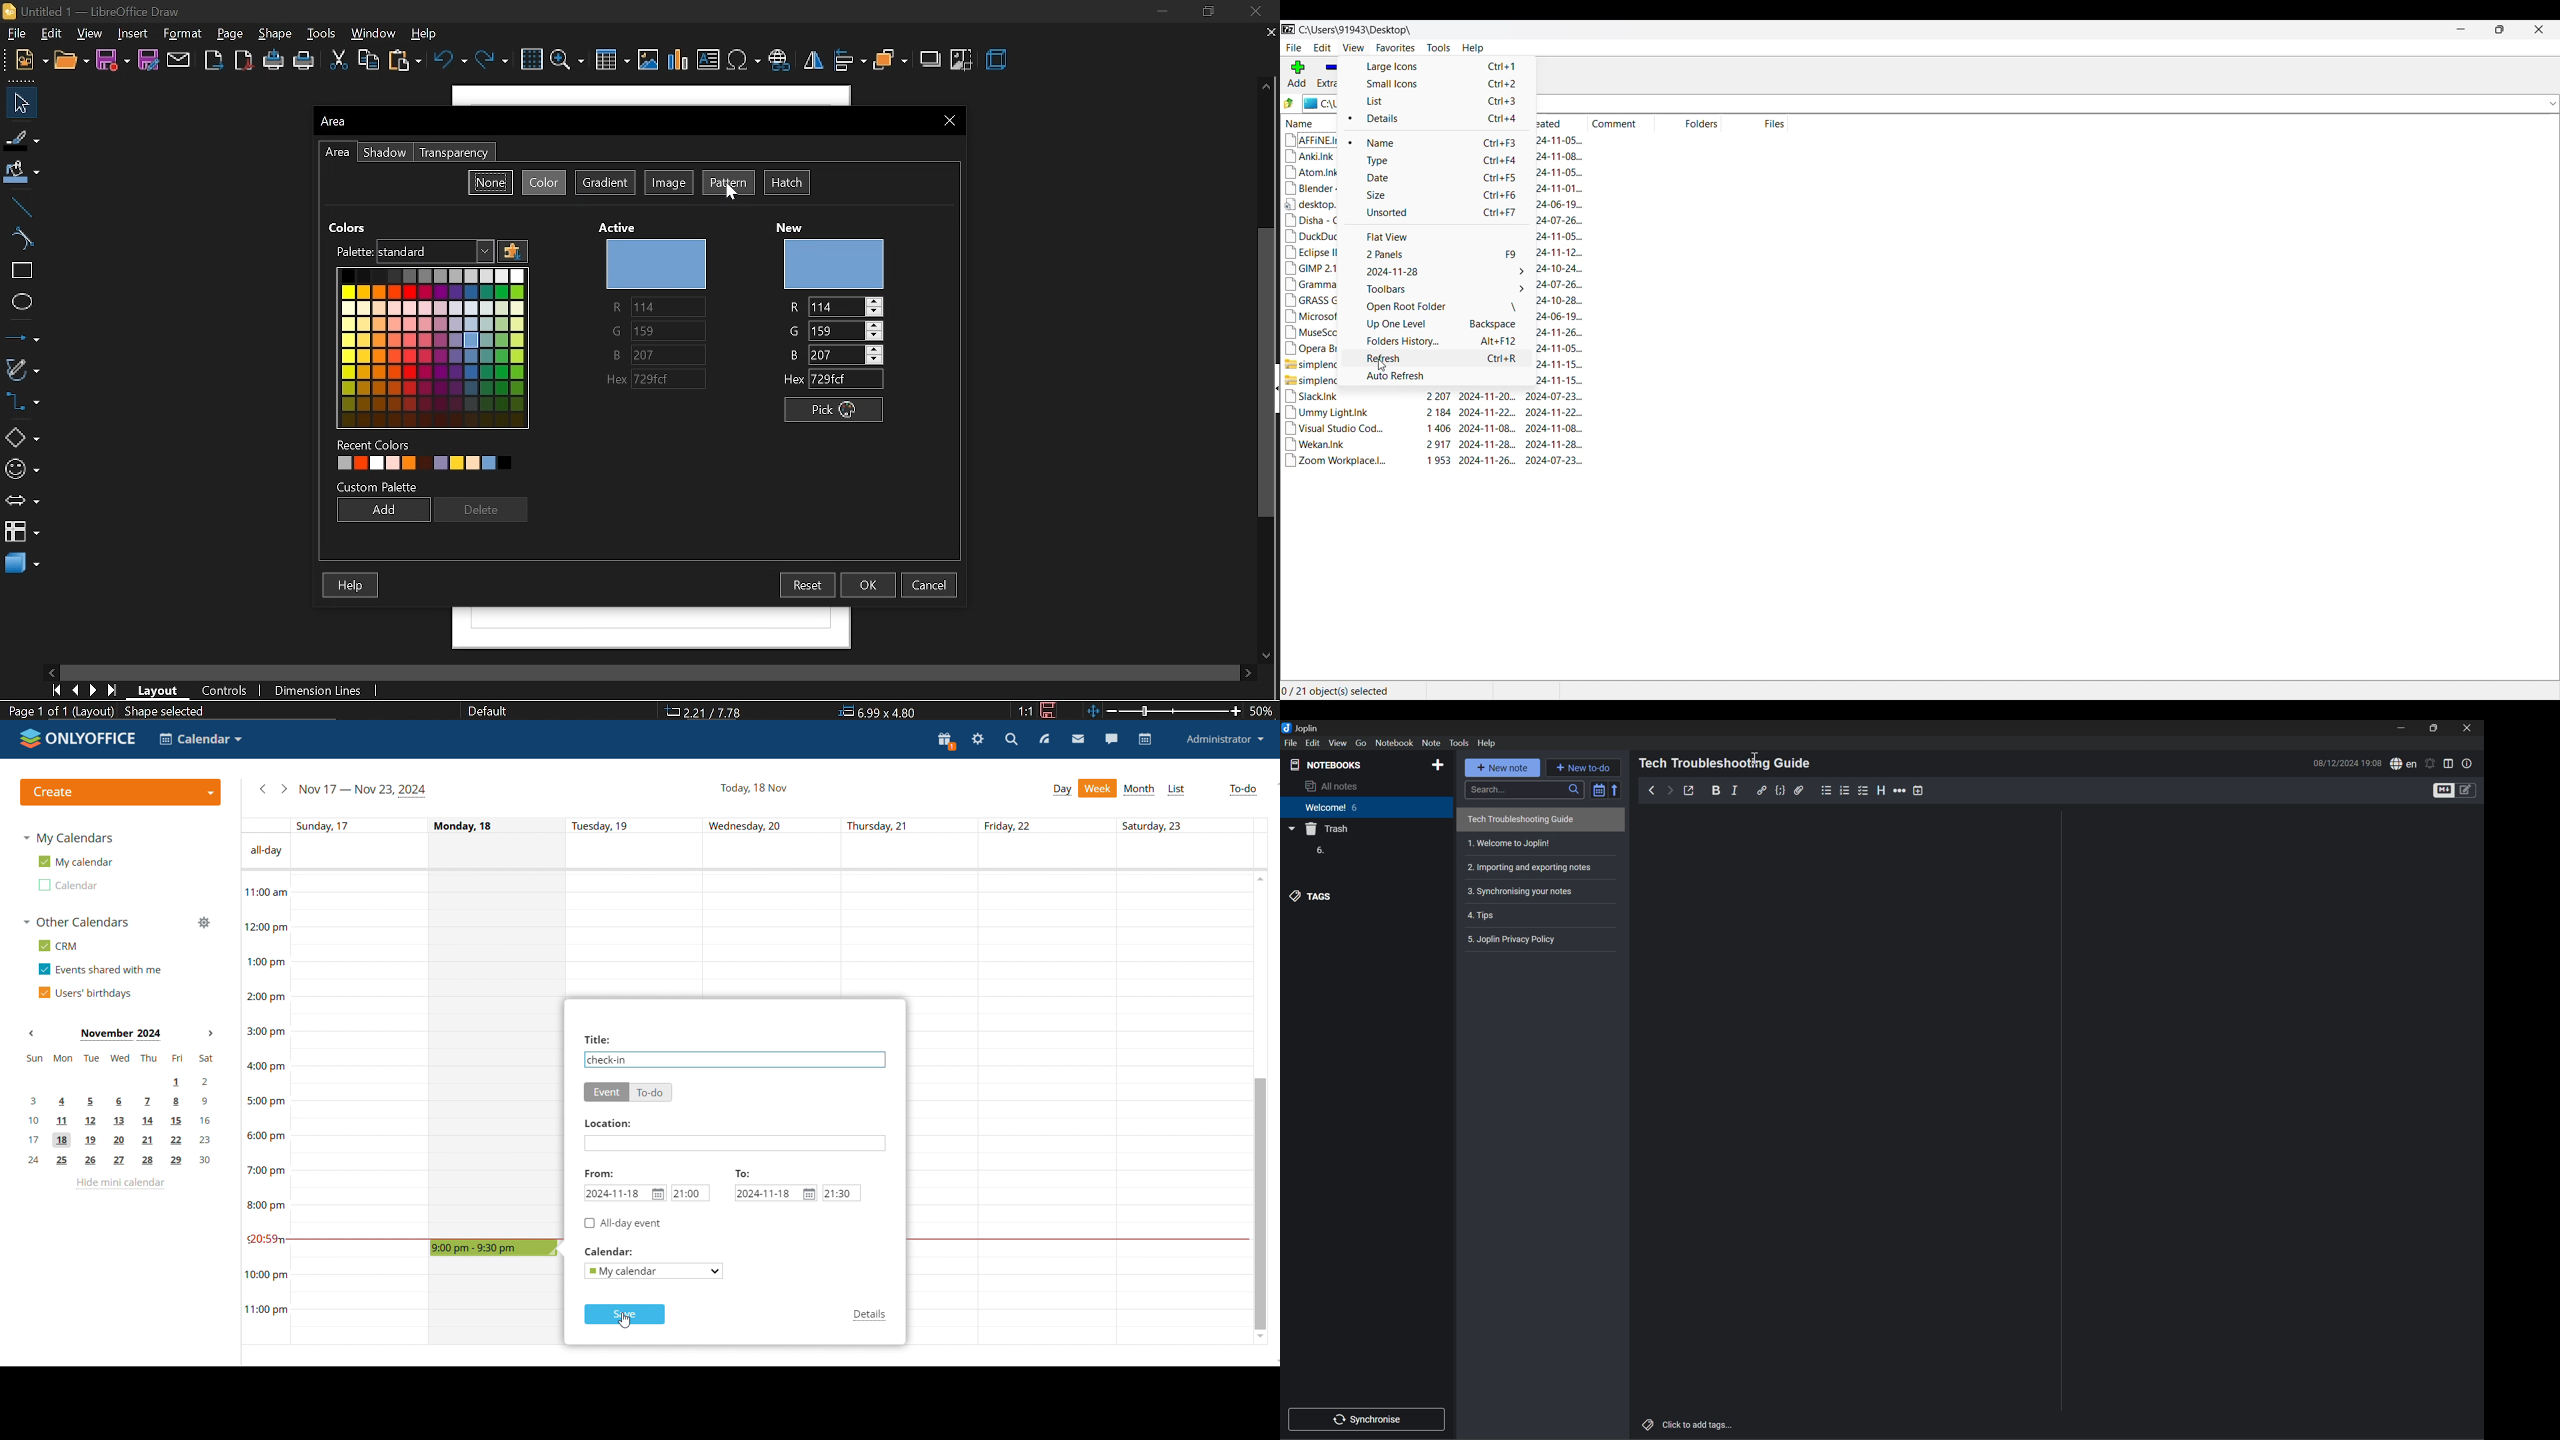 The height and width of the screenshot is (1456, 2576). Describe the element at coordinates (1270, 653) in the screenshot. I see `move down` at that location.